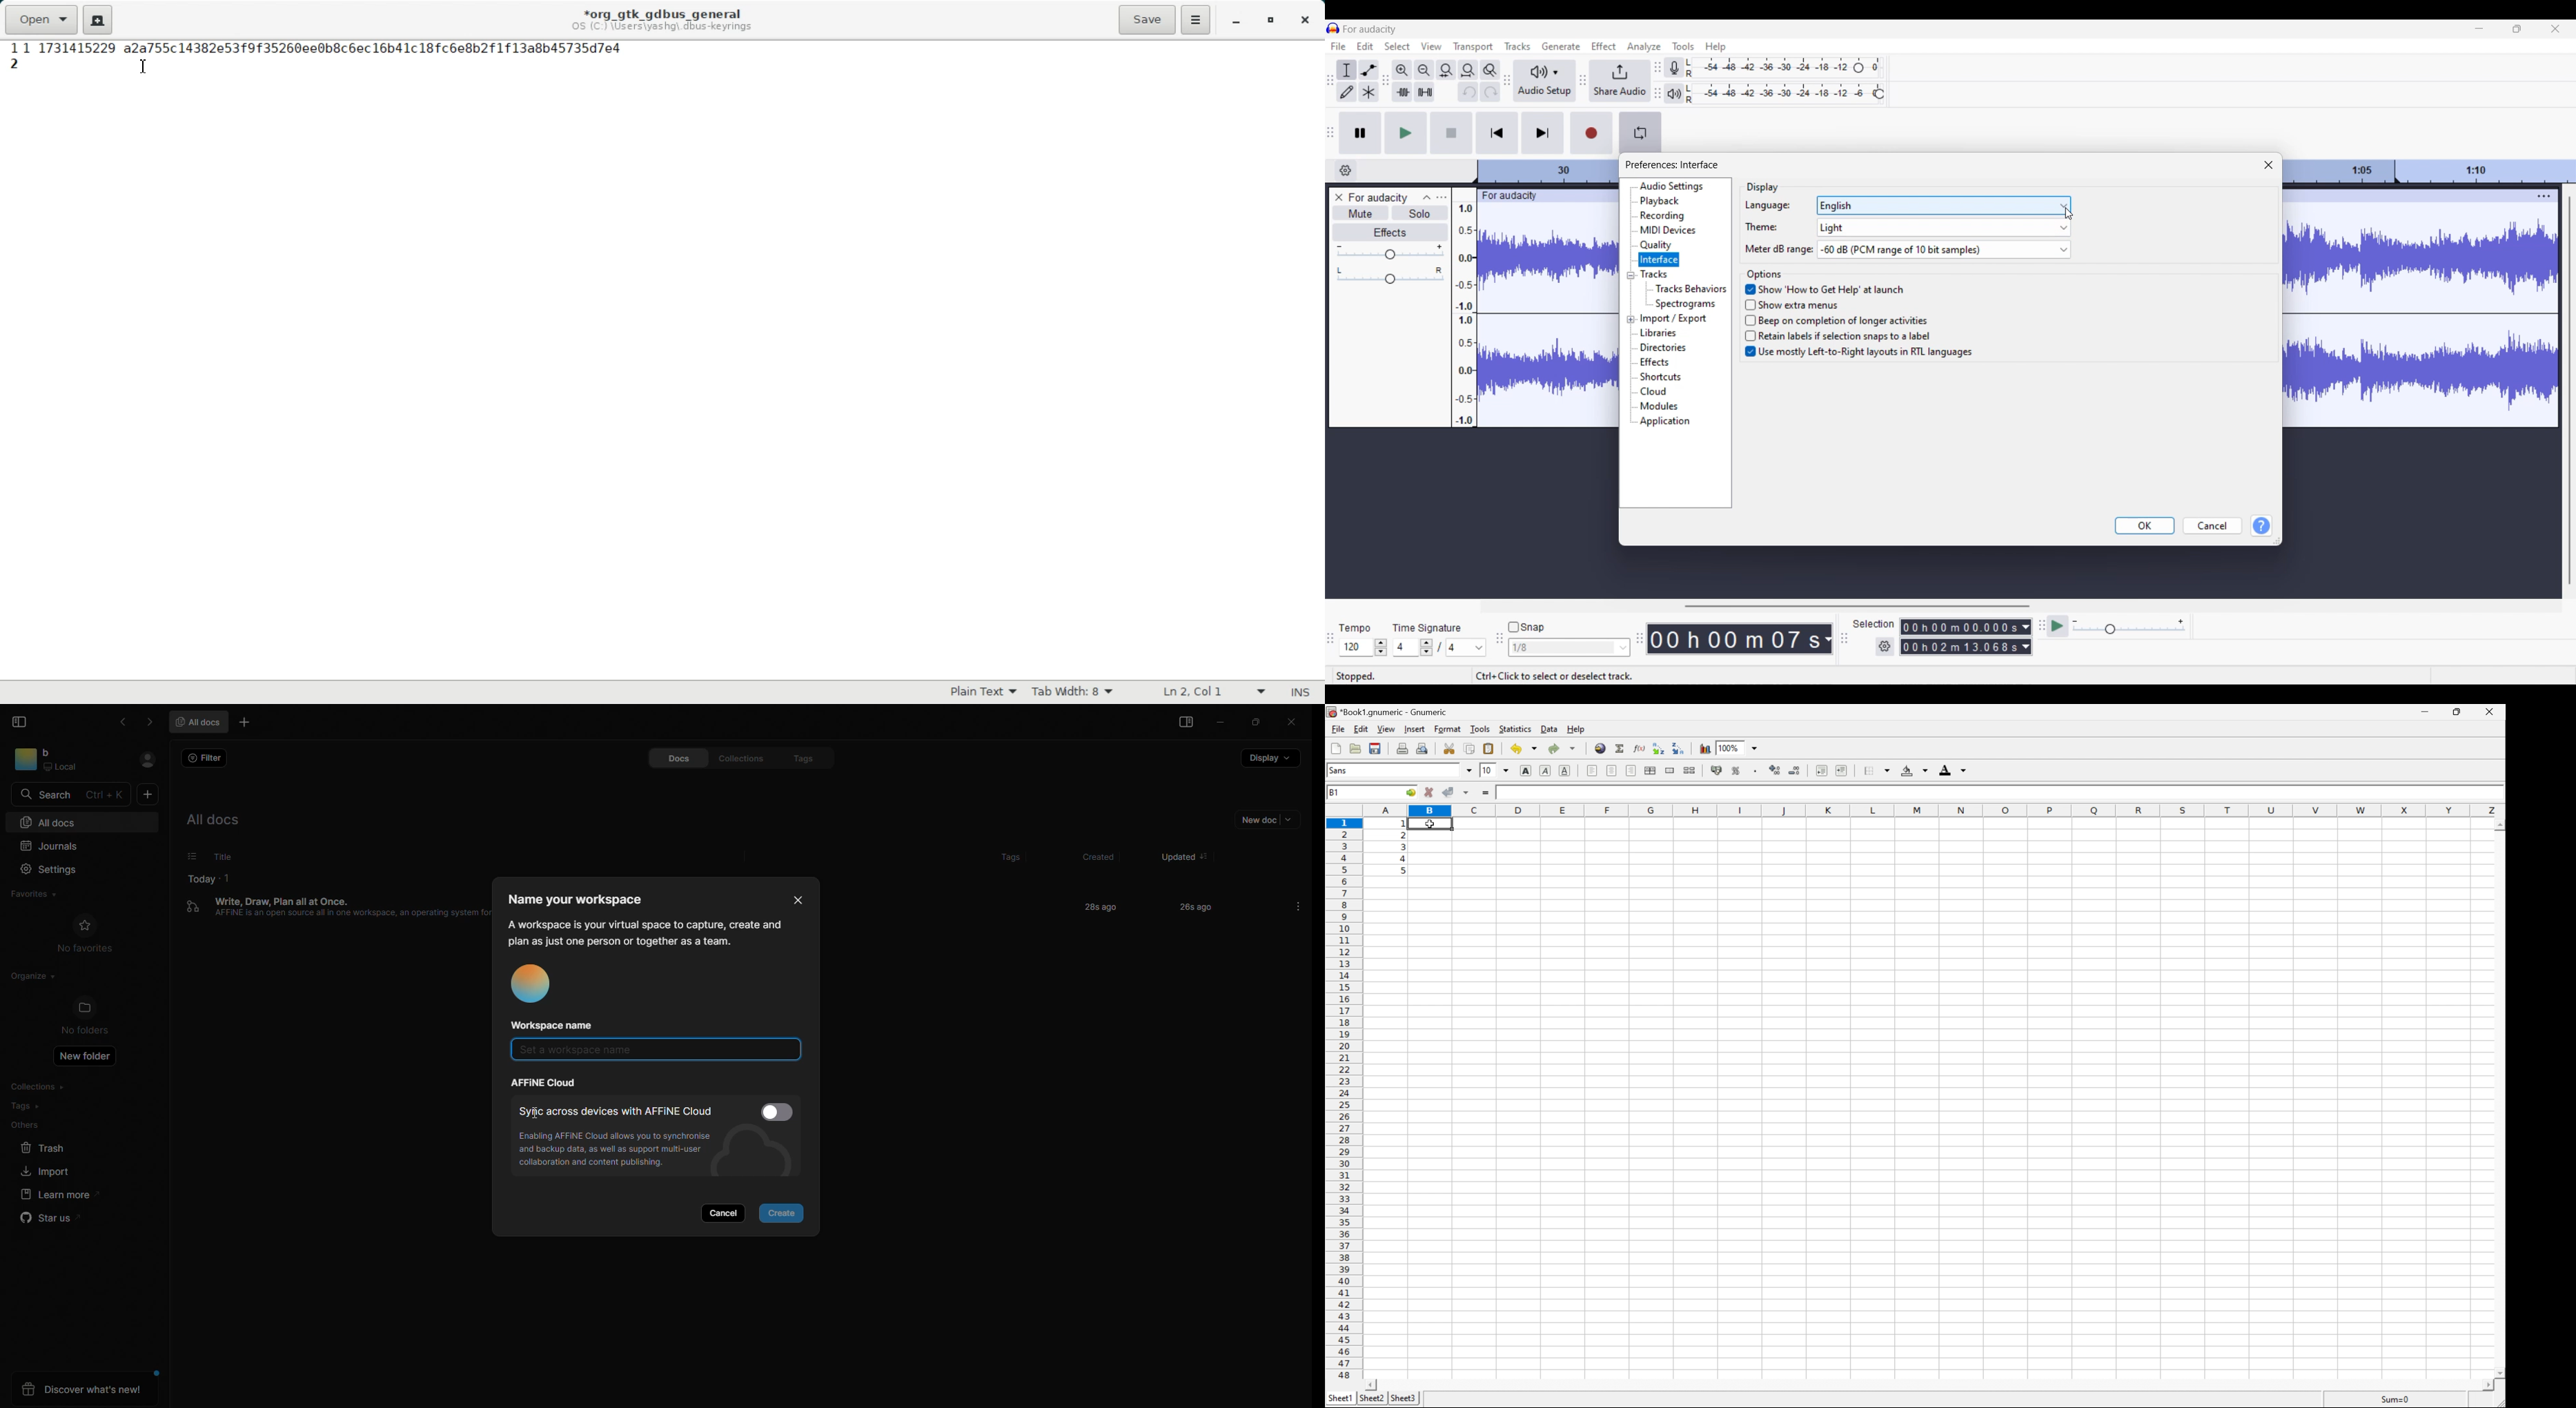  What do you see at coordinates (1795, 770) in the screenshot?
I see `Decrease the decimals displayed` at bounding box center [1795, 770].